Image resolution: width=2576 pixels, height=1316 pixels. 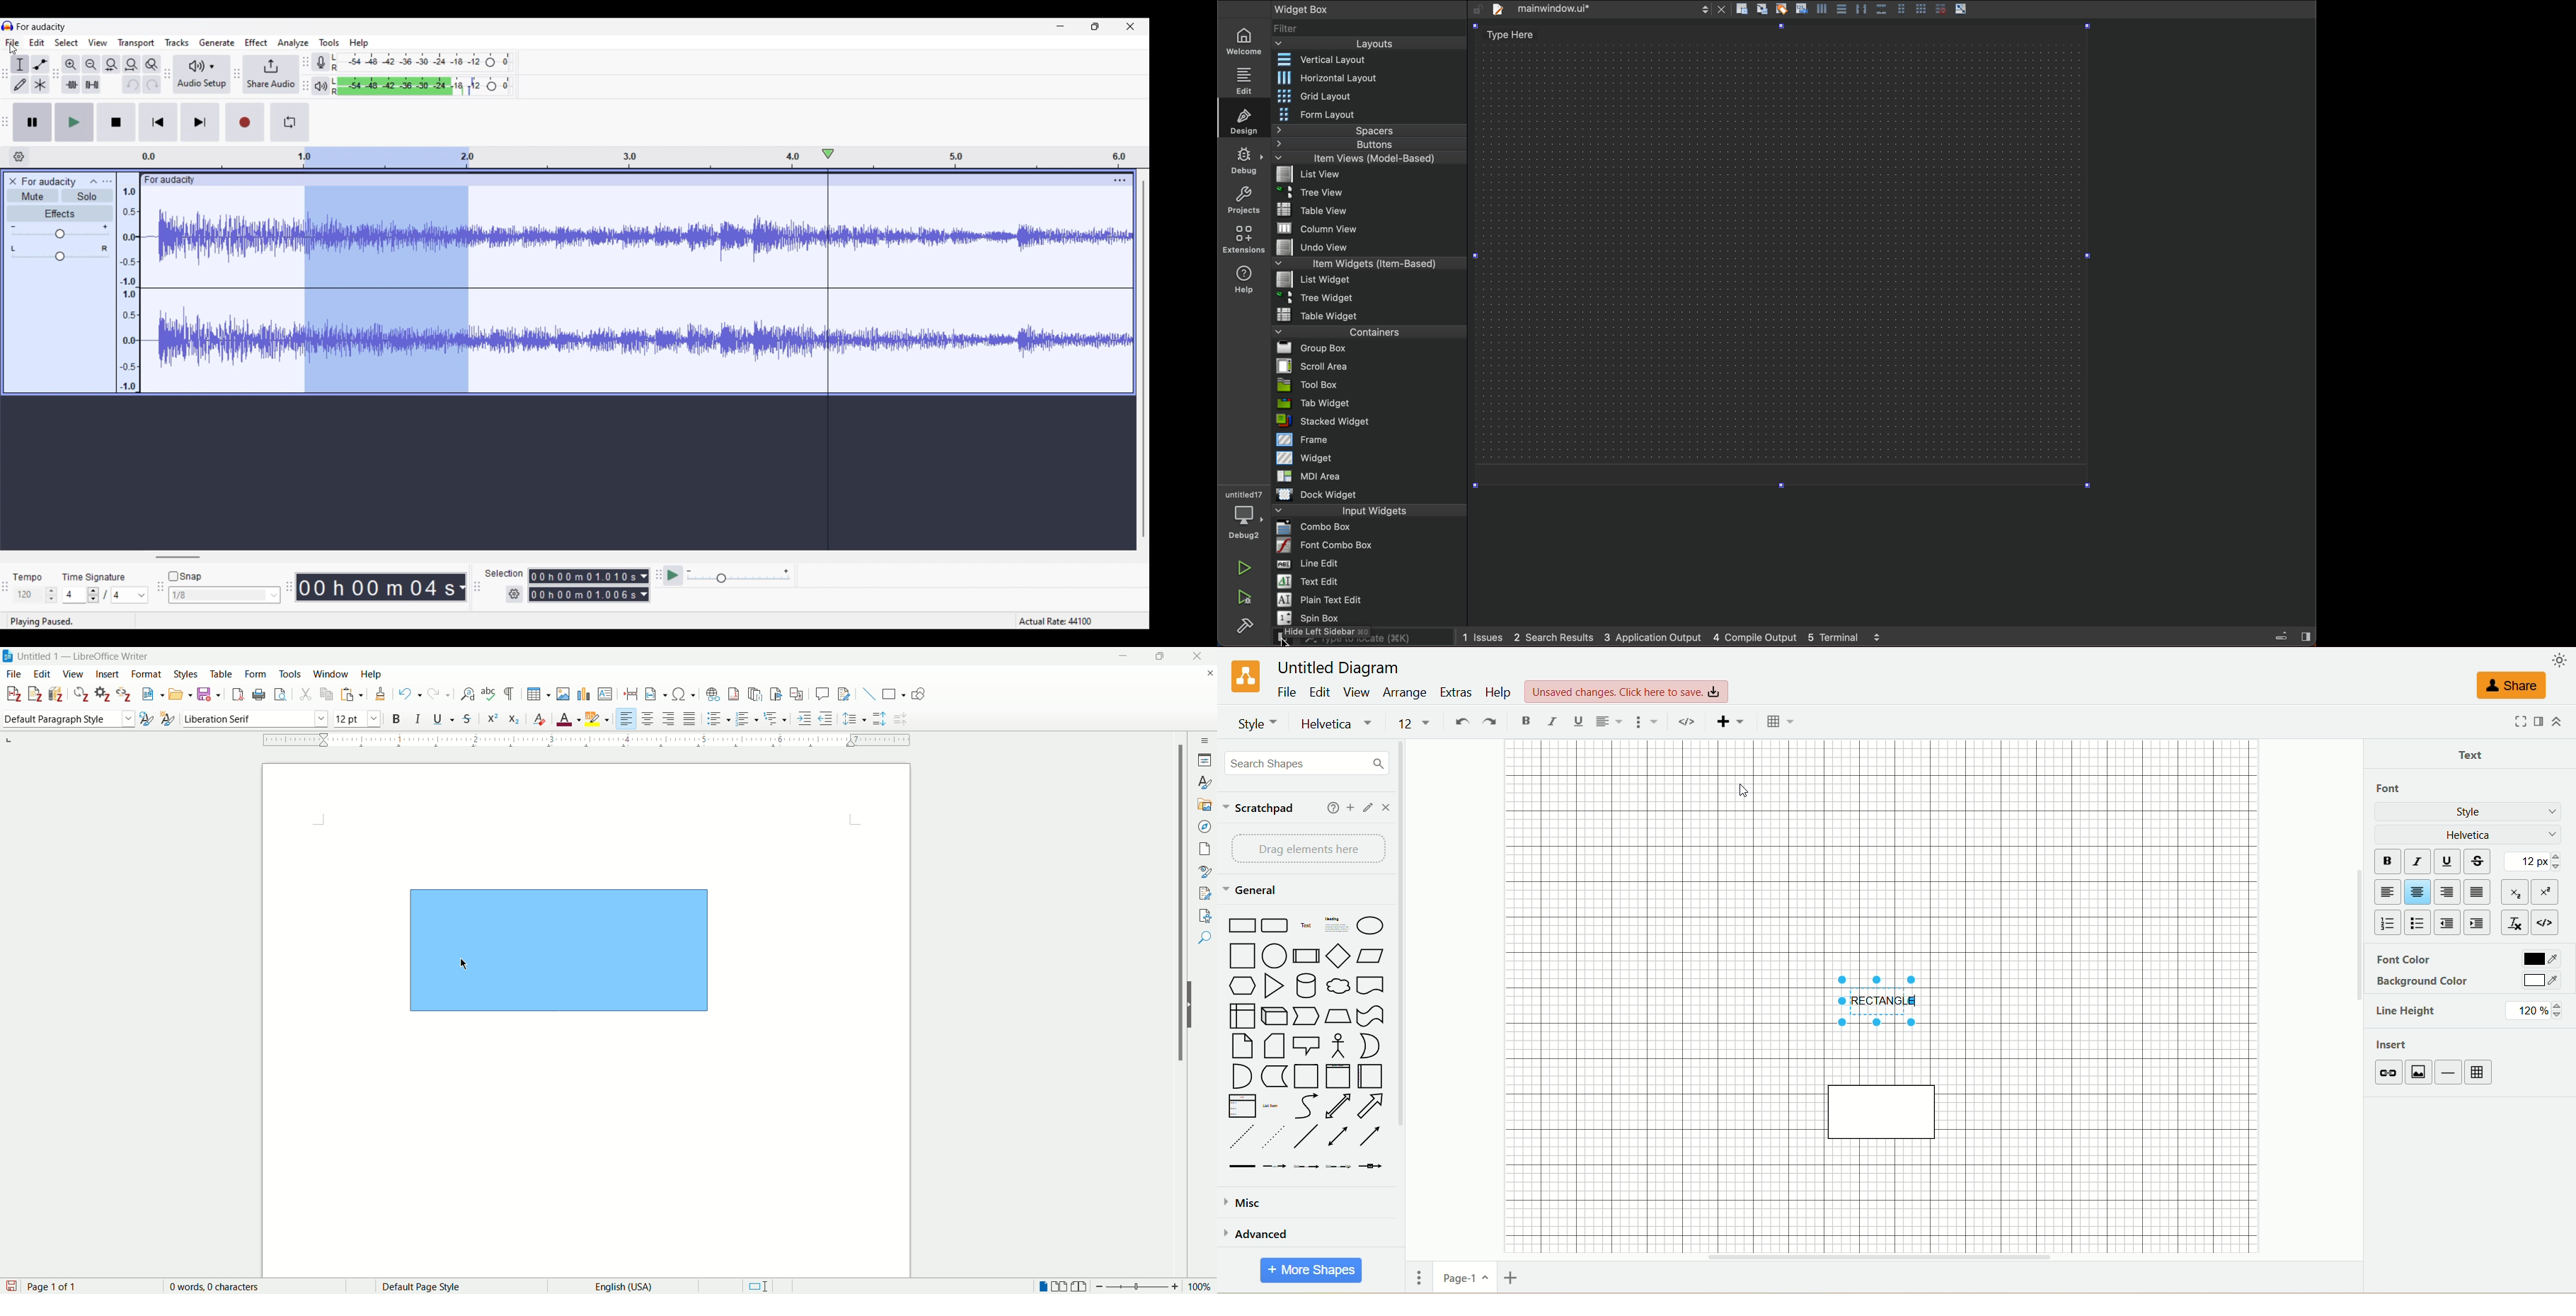 What do you see at coordinates (1240, 1106) in the screenshot?
I see `list` at bounding box center [1240, 1106].